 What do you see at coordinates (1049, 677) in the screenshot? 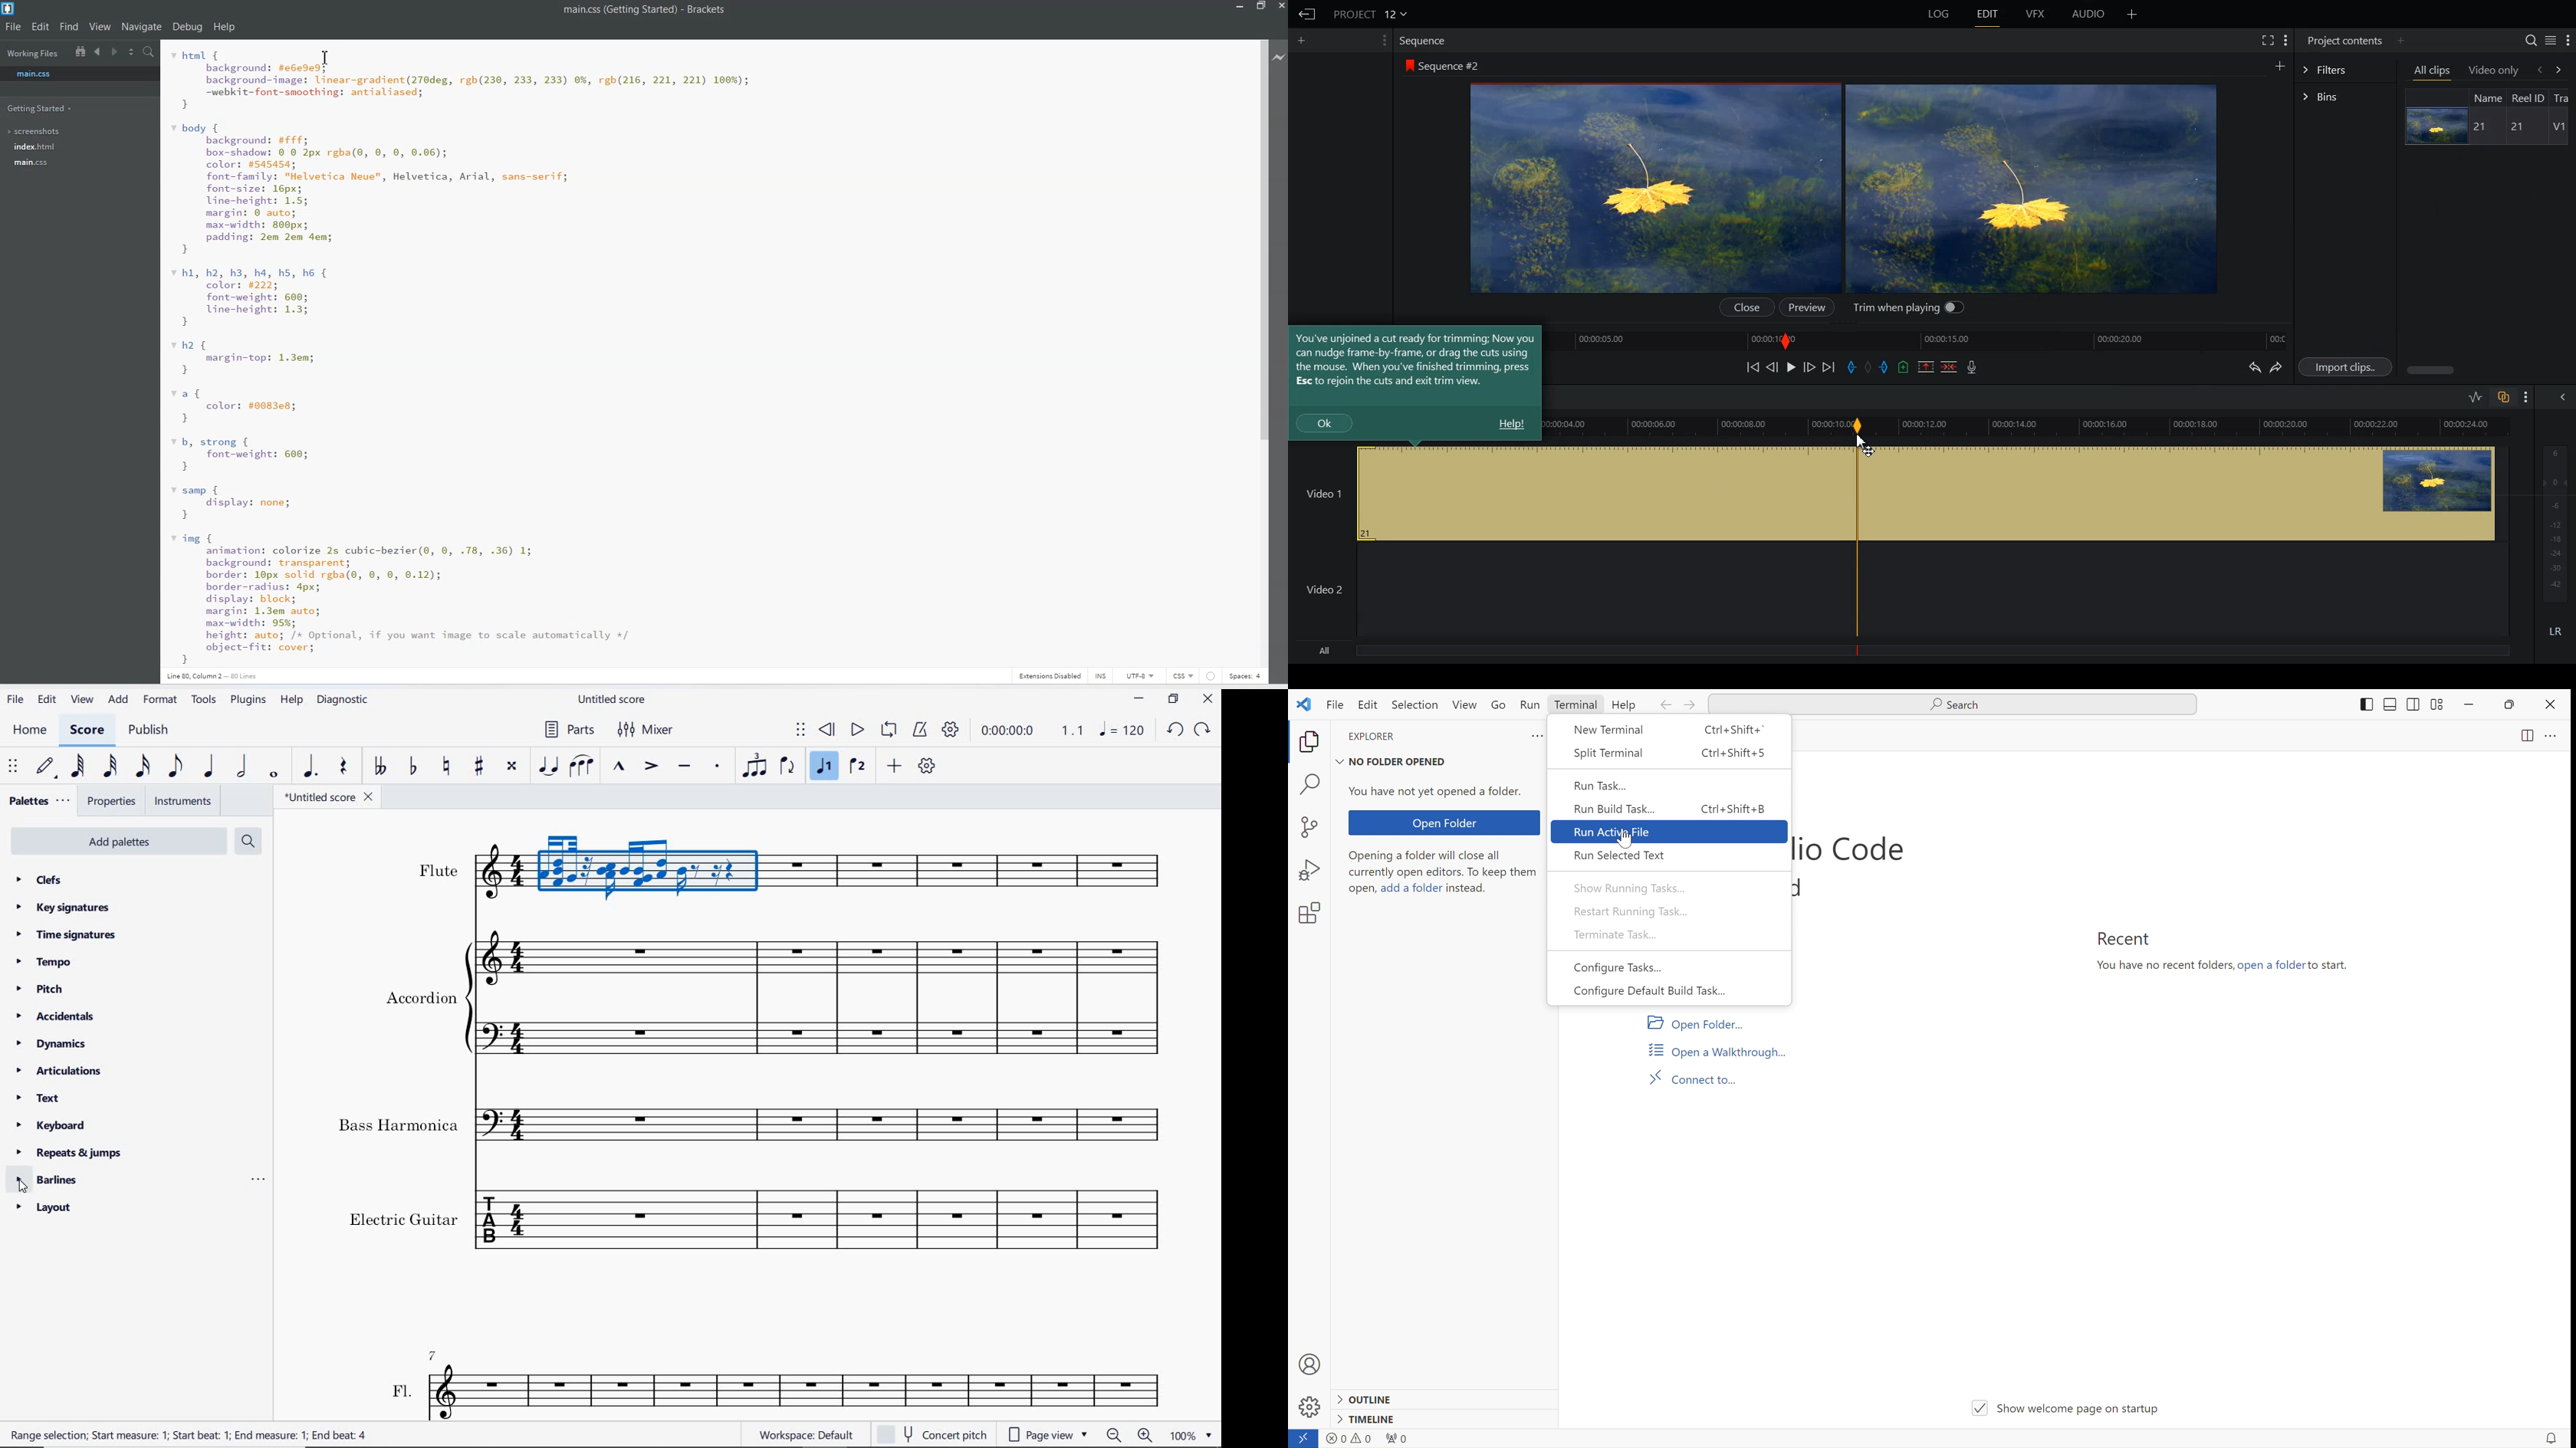
I see `Extensions Disabled` at bounding box center [1049, 677].